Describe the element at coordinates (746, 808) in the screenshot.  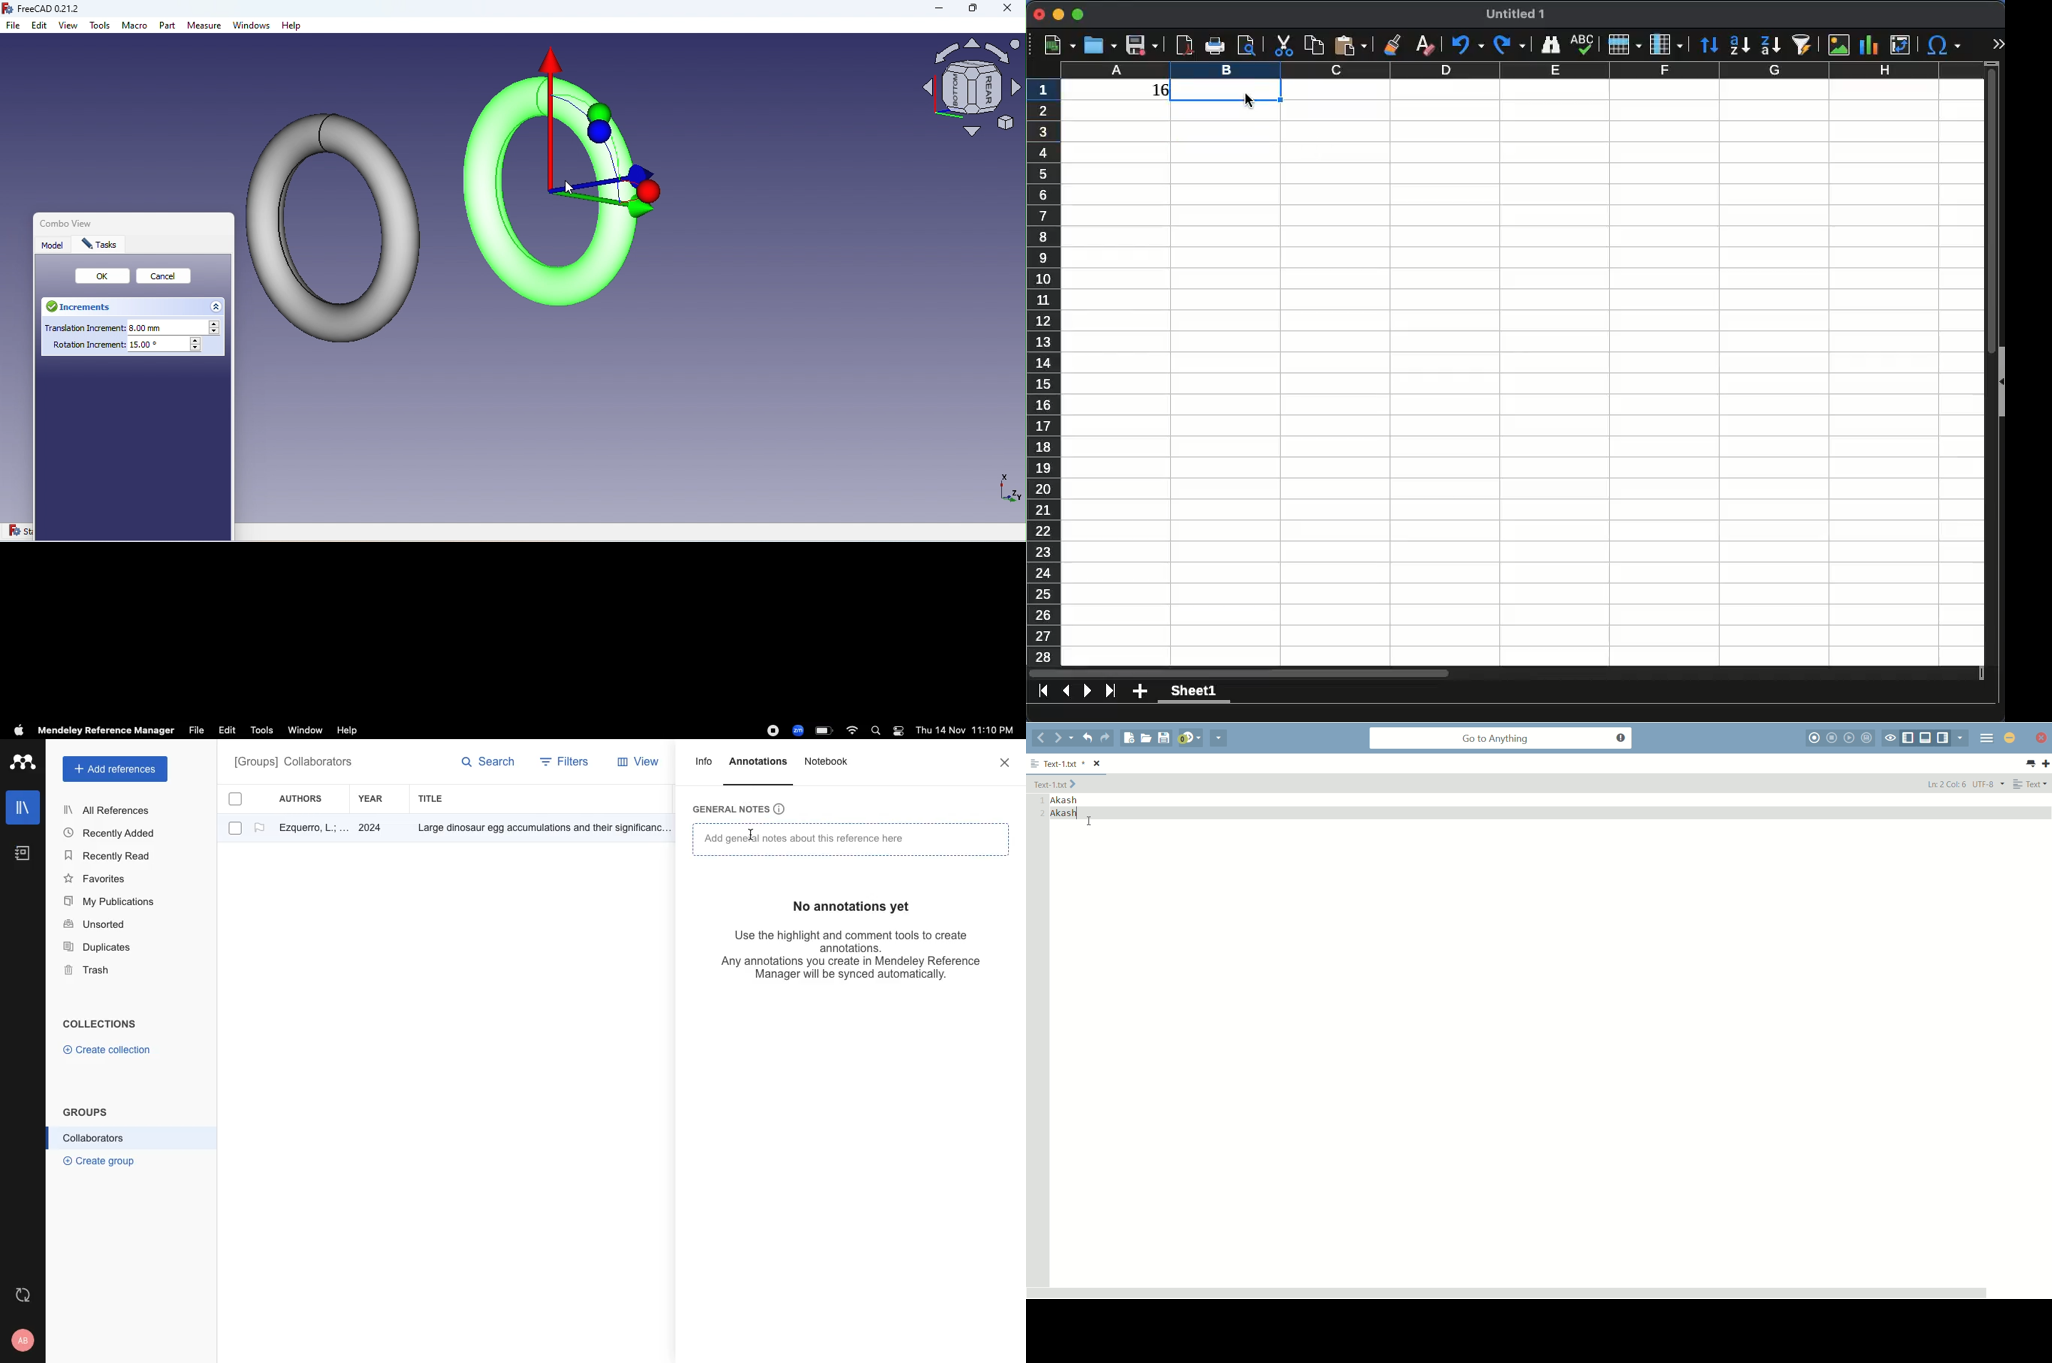
I see `general notes` at that location.